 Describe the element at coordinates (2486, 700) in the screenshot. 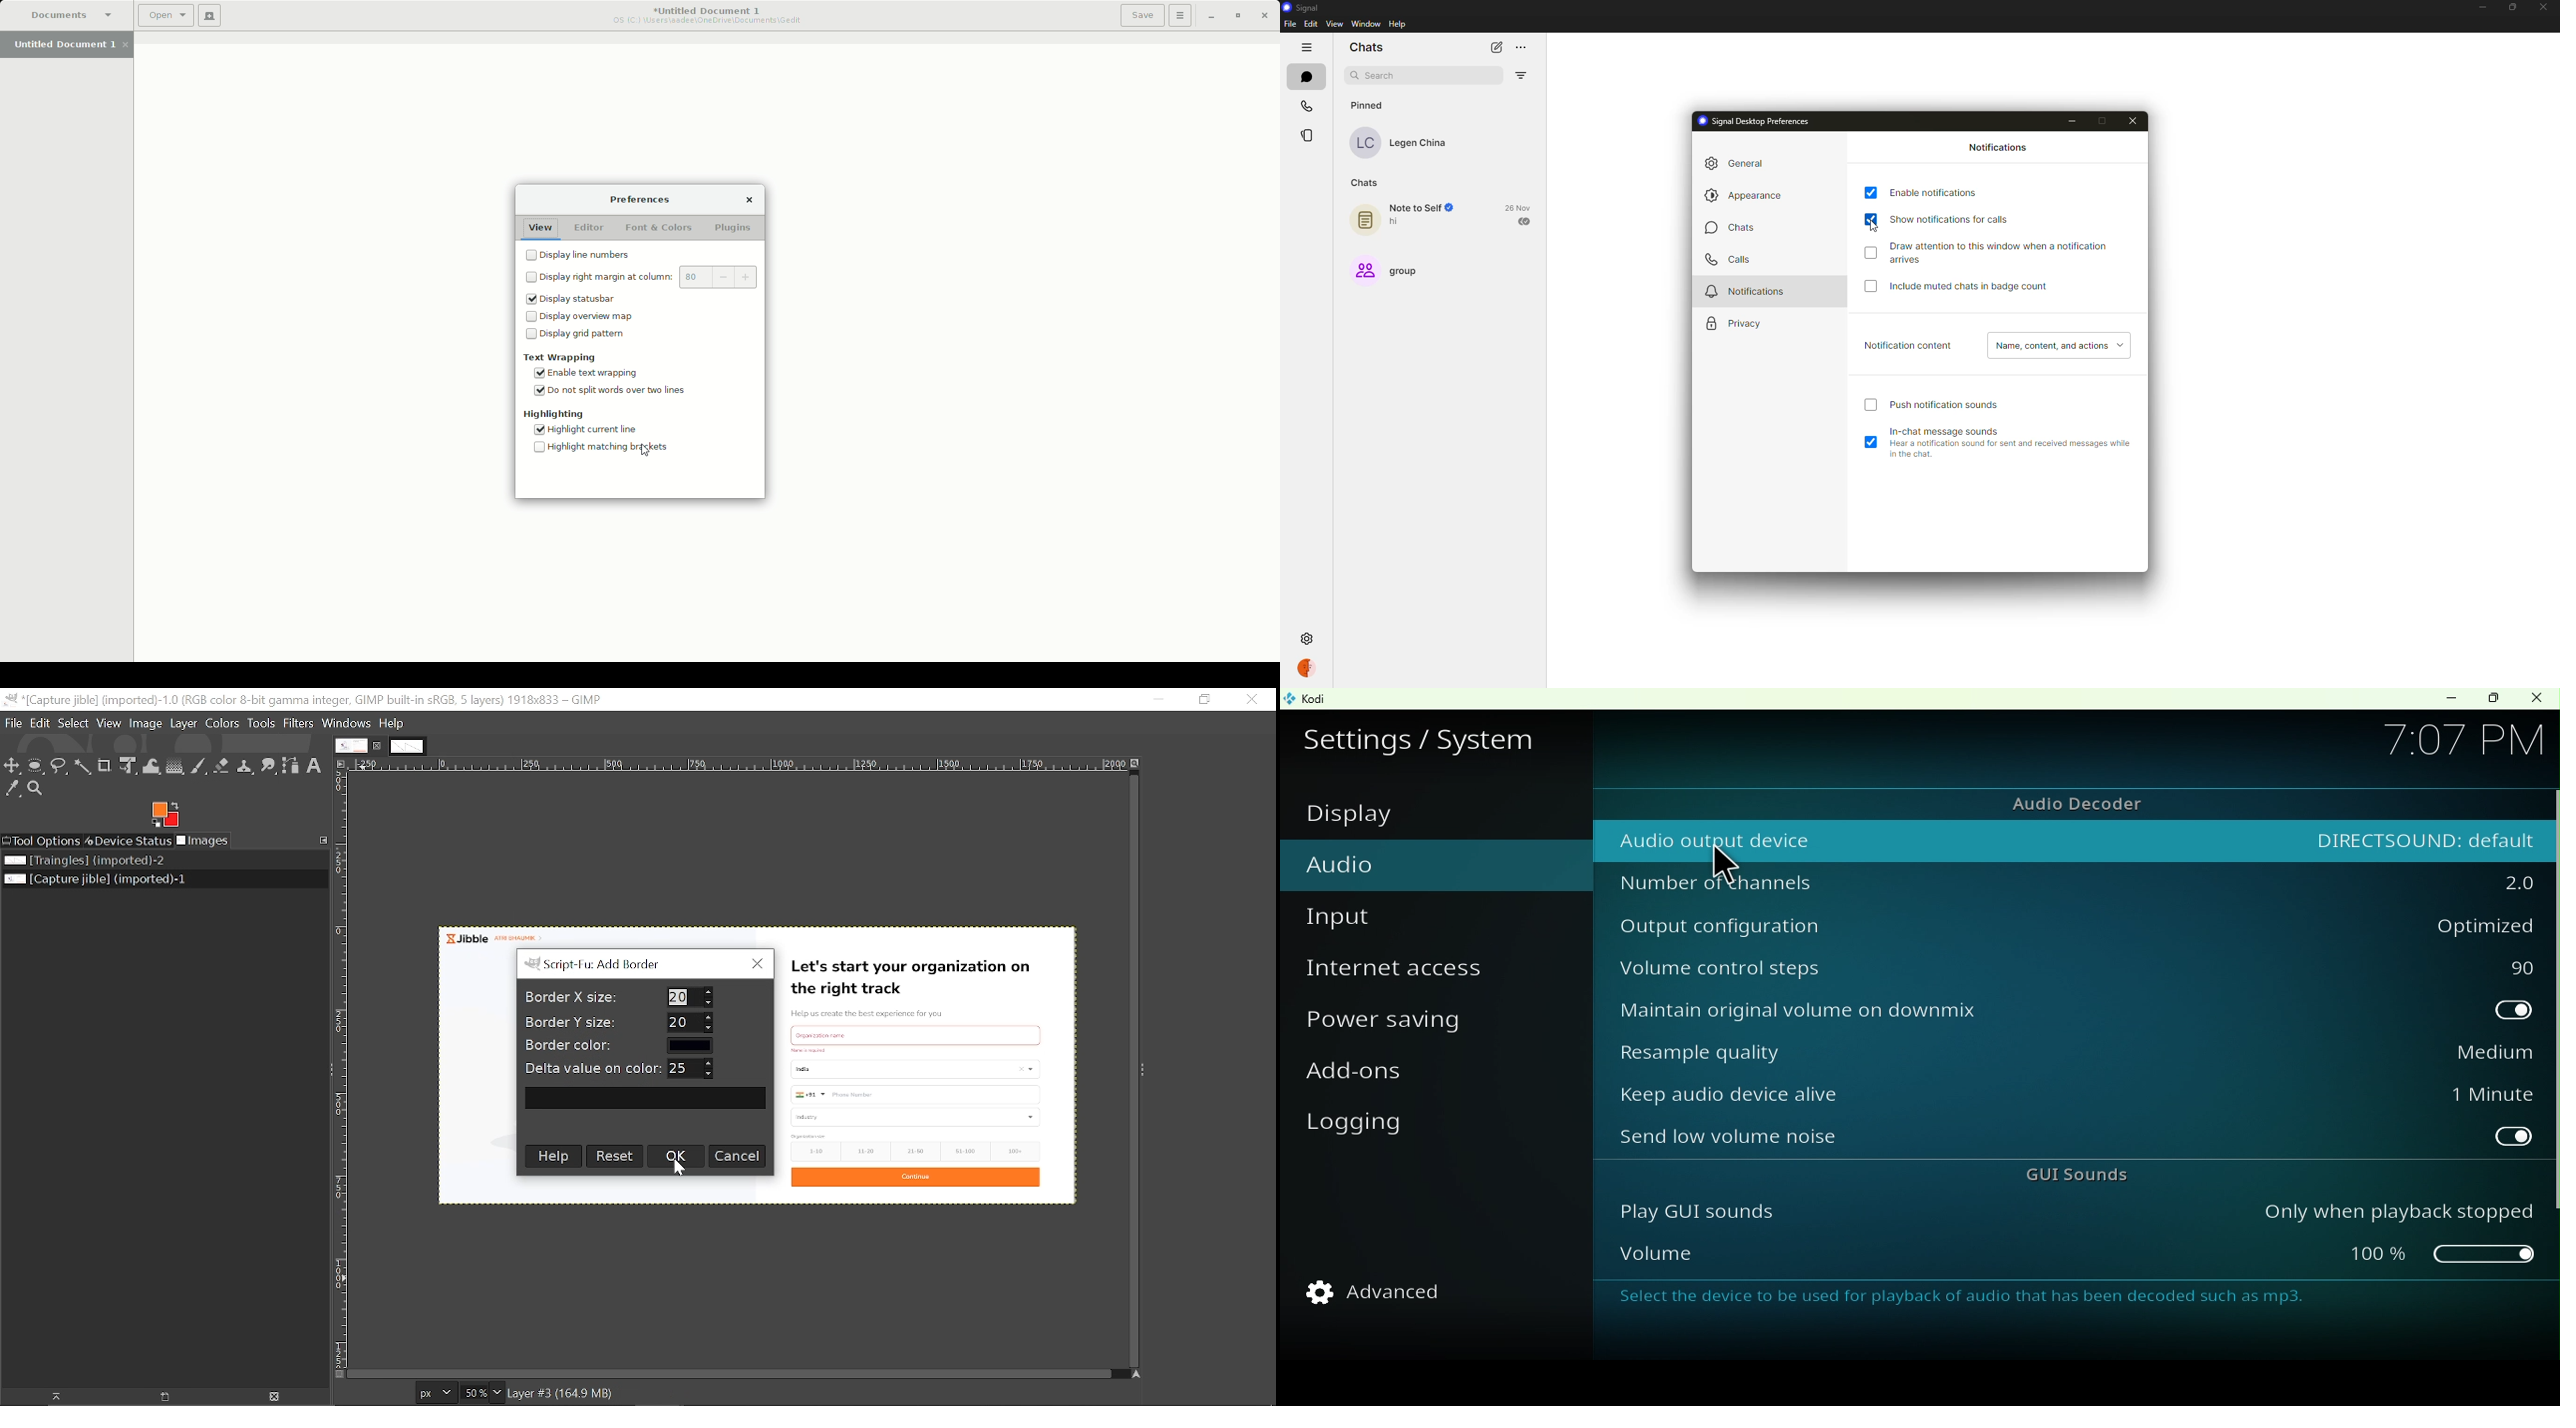

I see `Maximize` at that location.